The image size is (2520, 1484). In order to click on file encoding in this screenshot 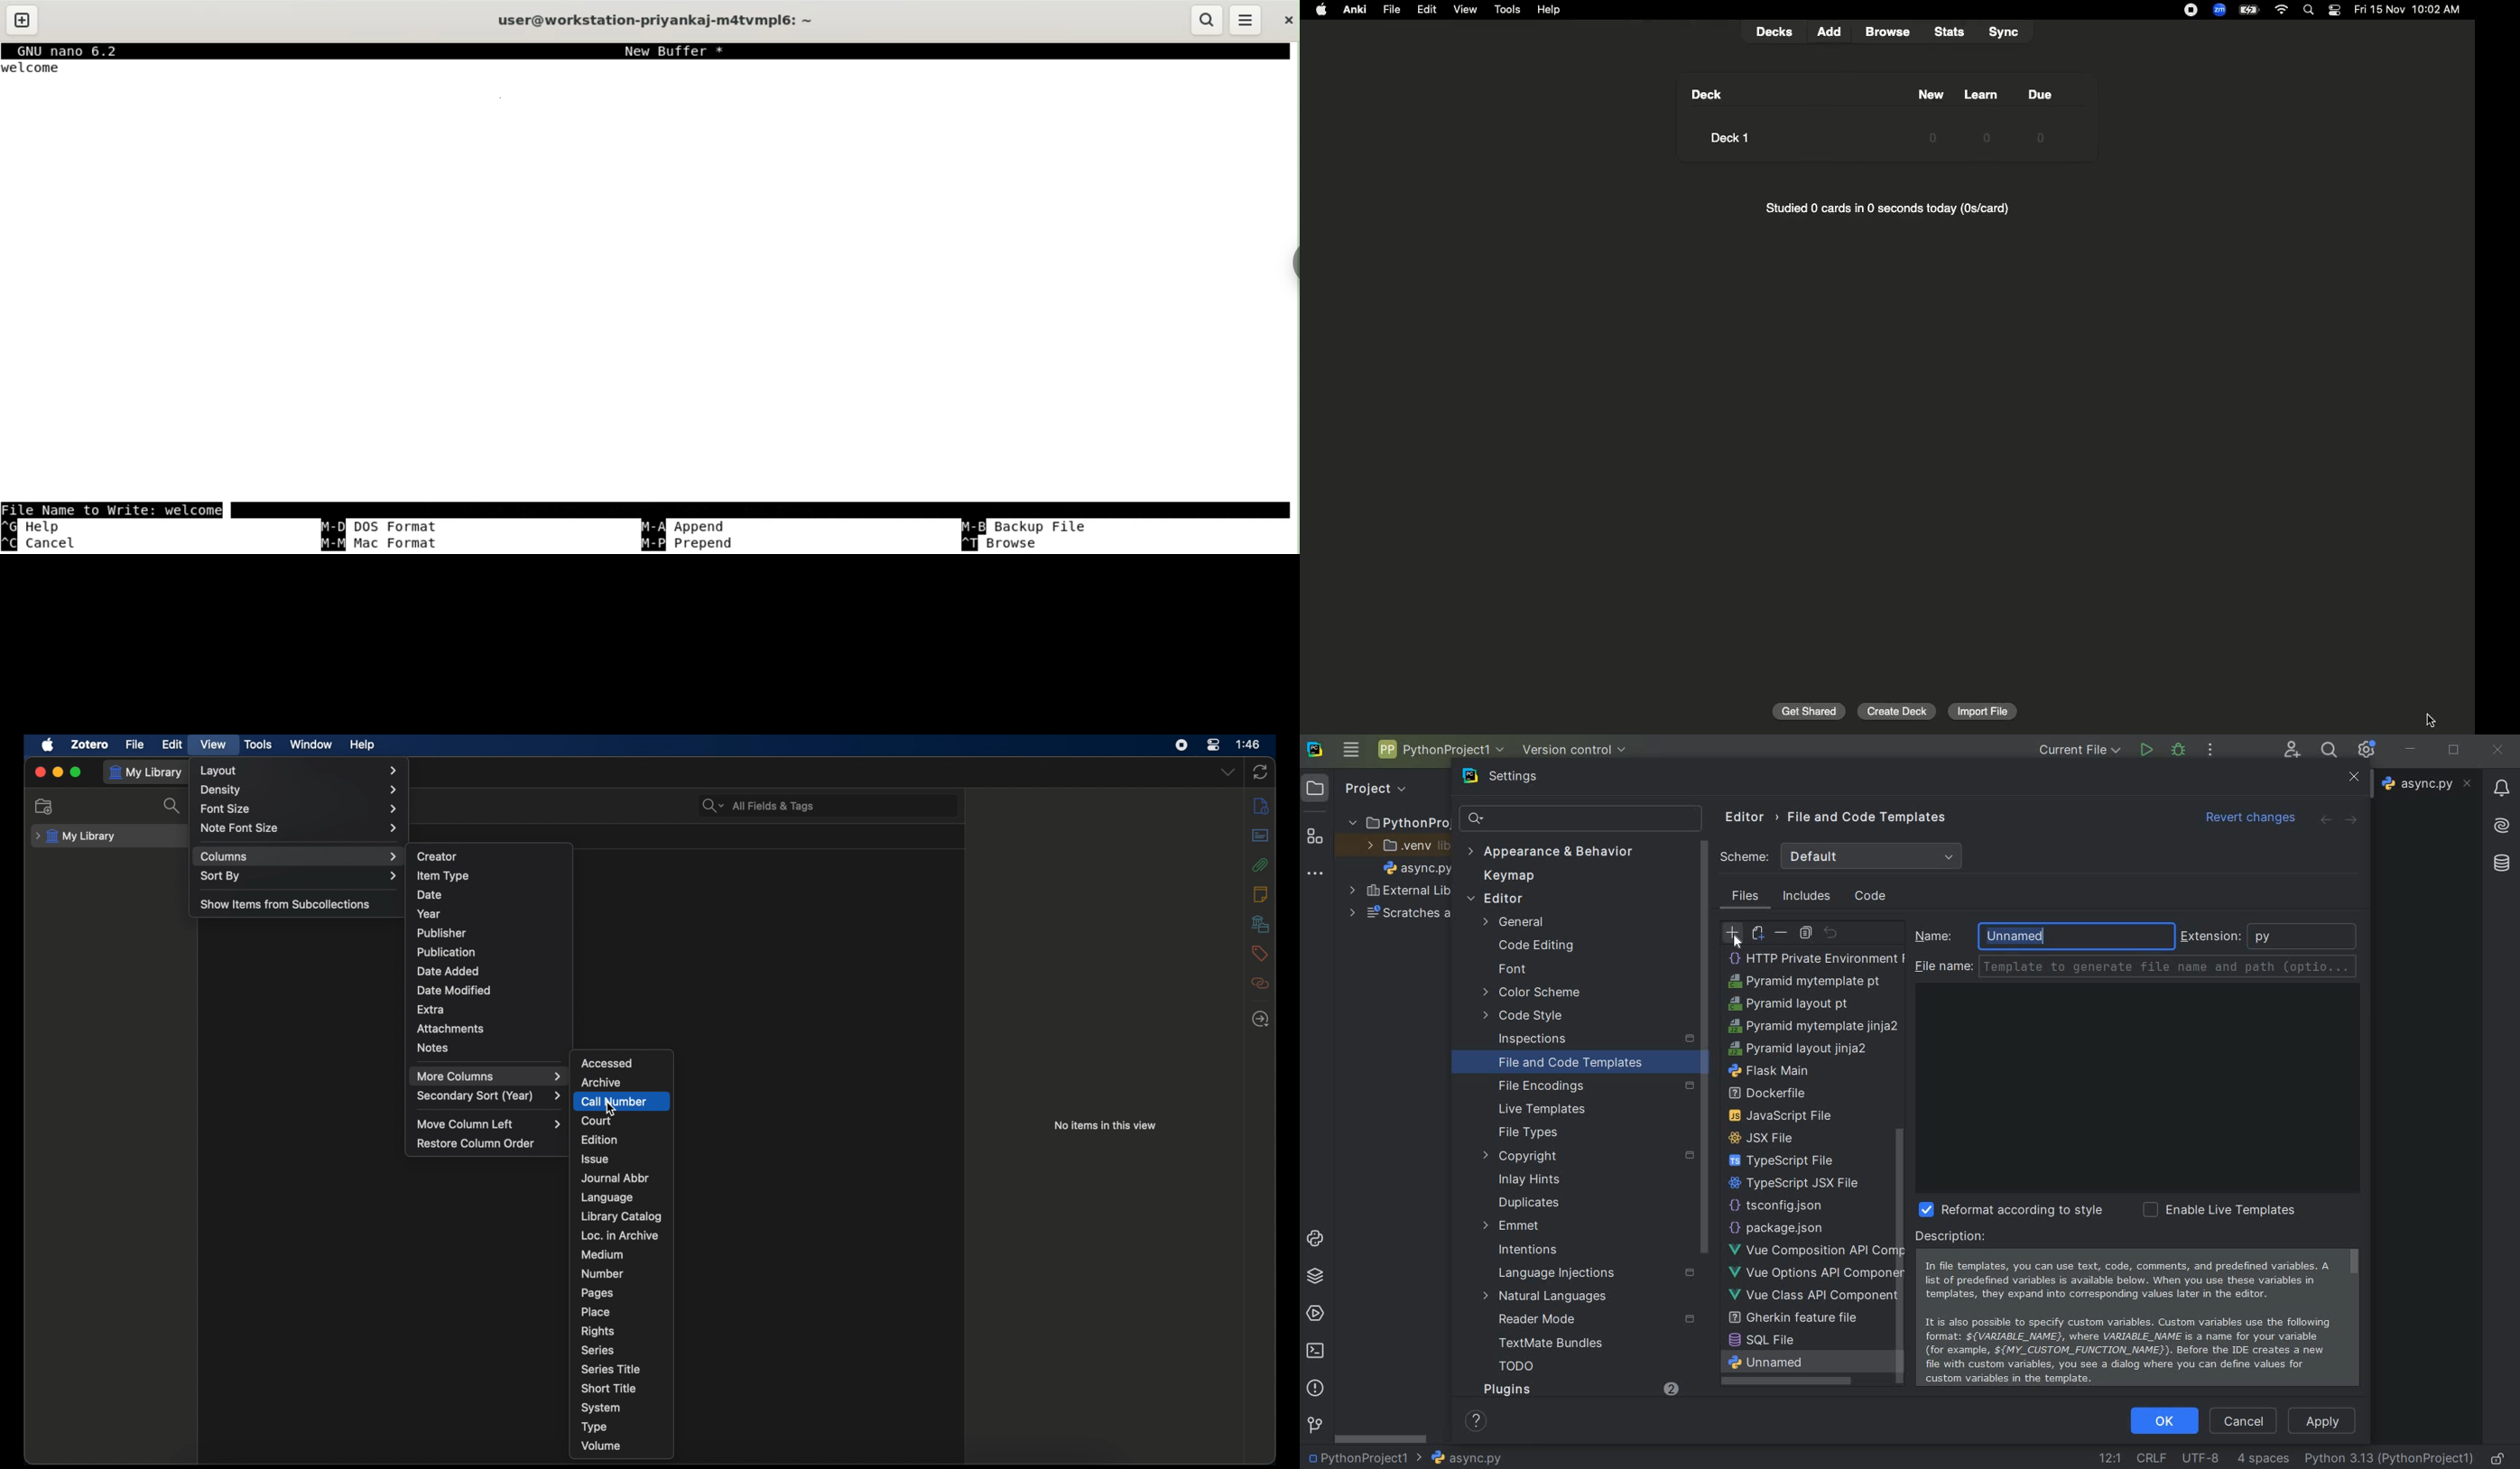, I will do `click(1592, 1088)`.